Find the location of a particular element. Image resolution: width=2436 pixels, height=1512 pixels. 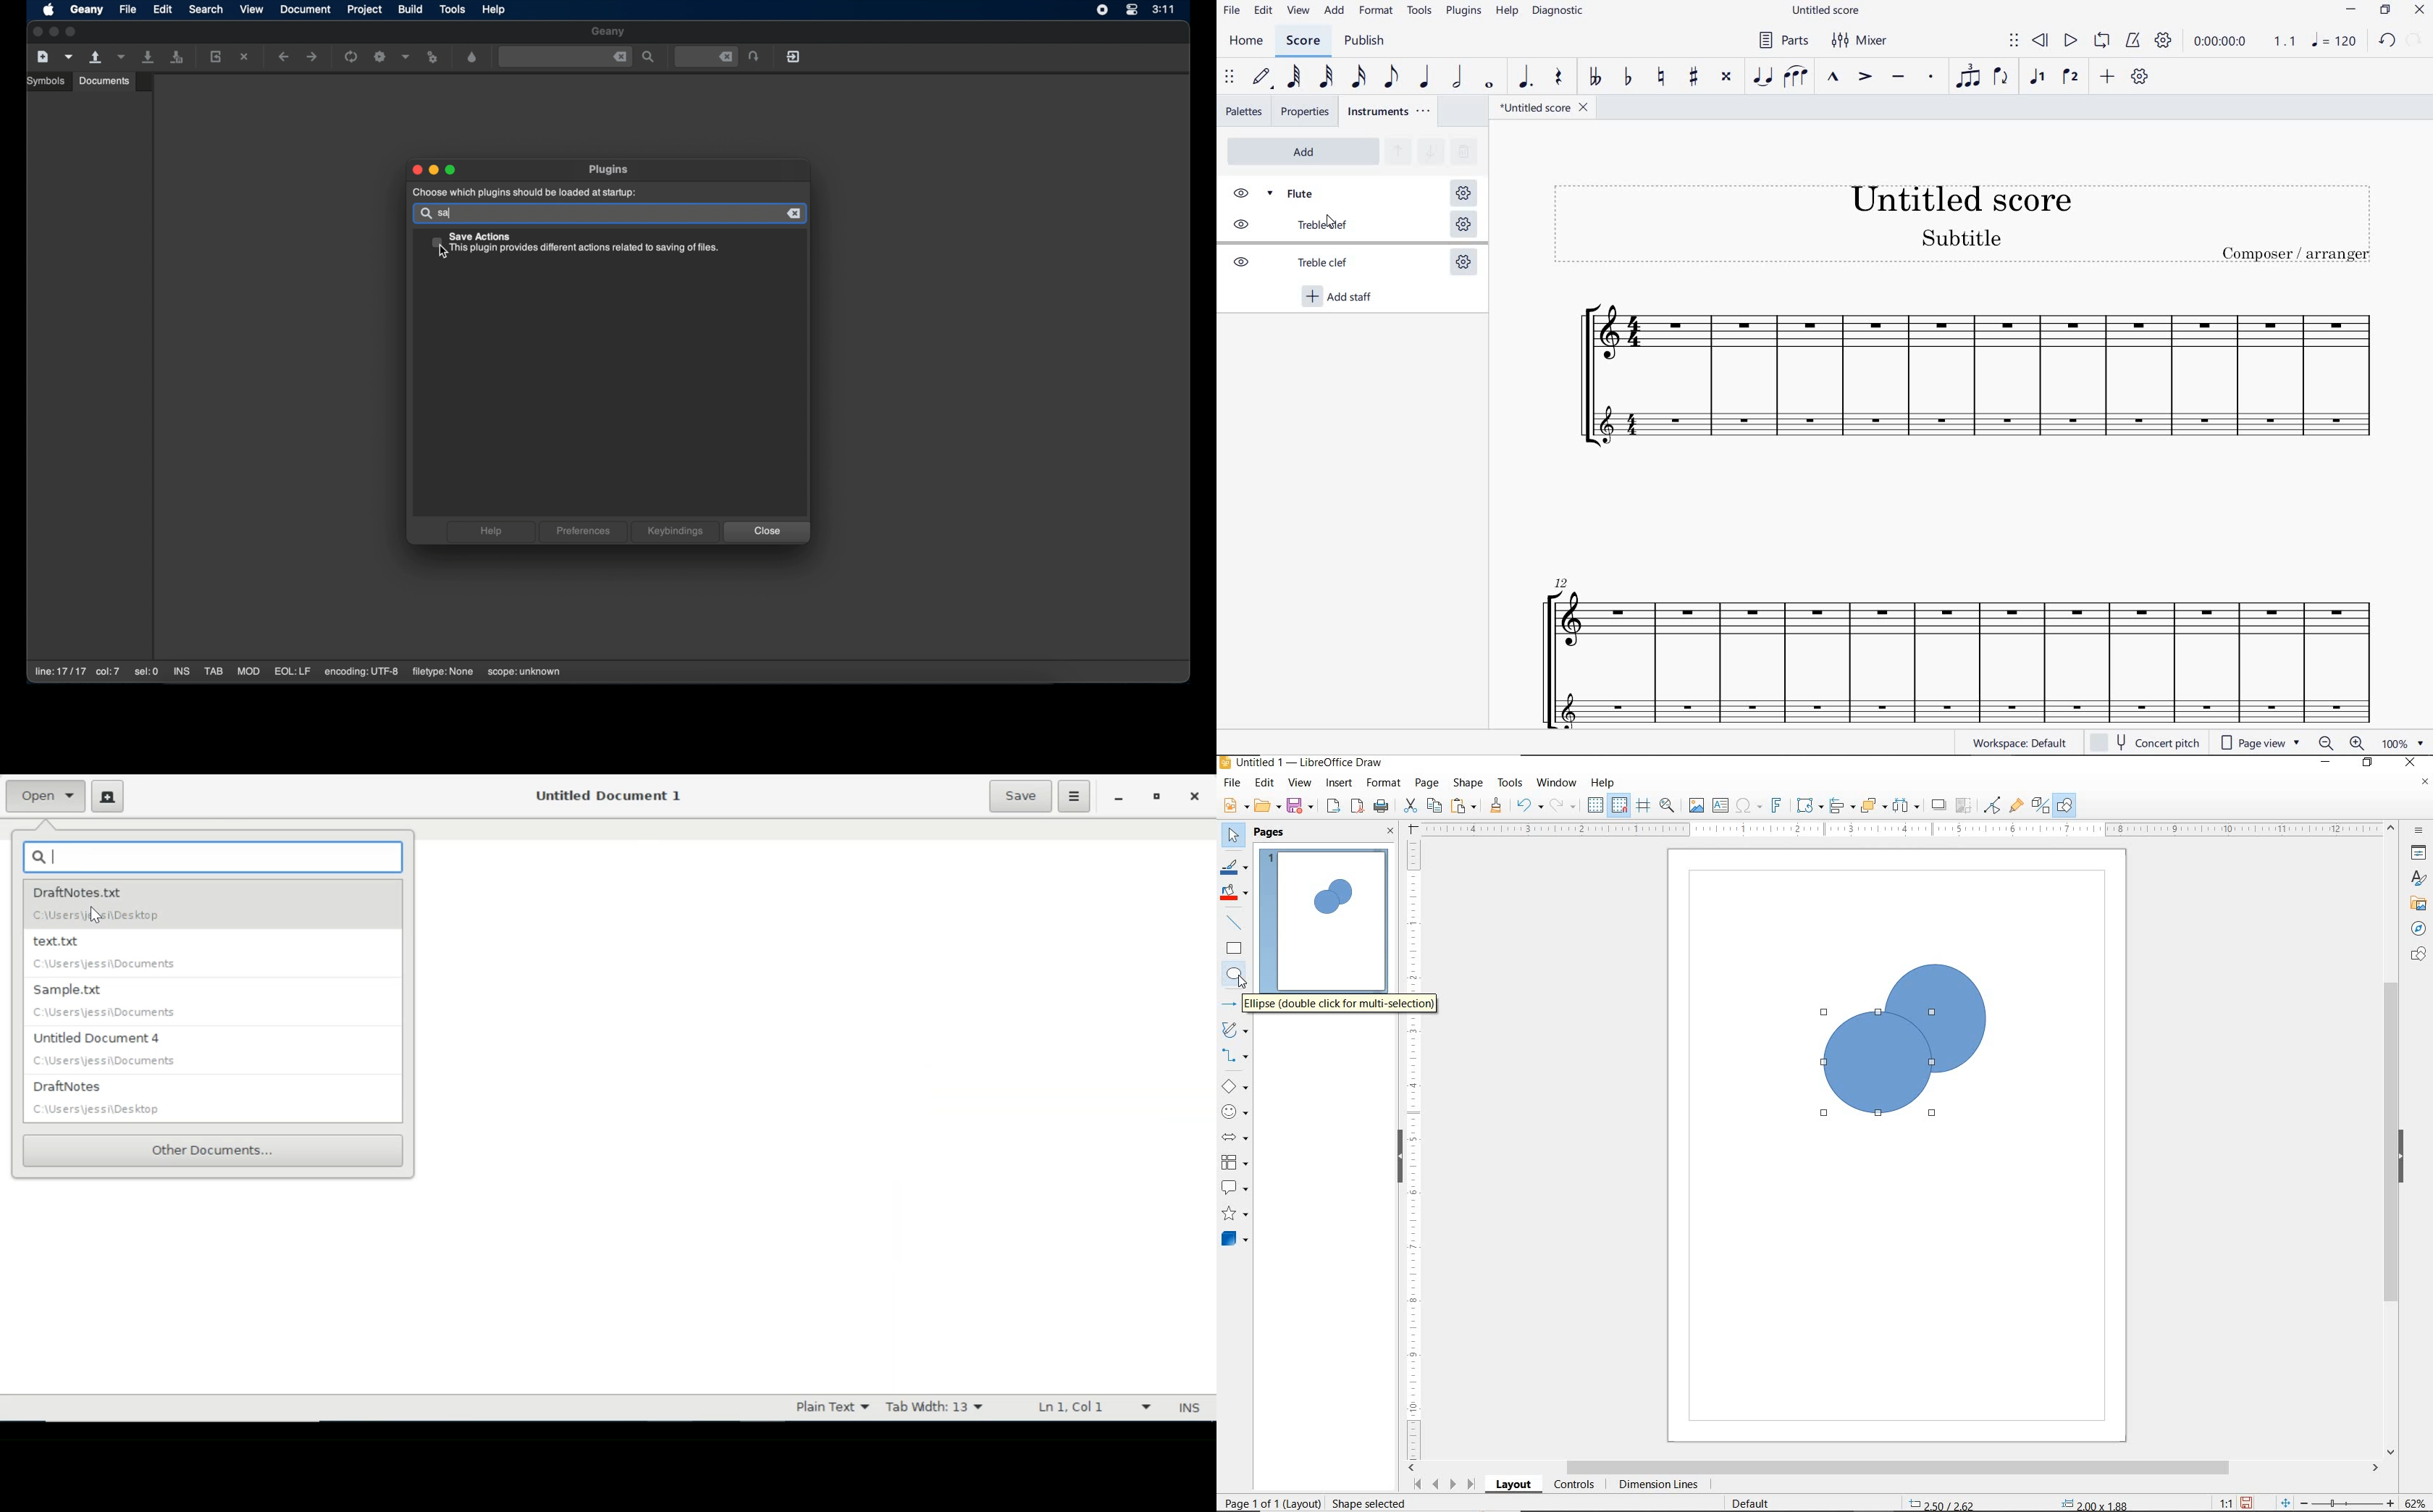

DRAWN CIRCLE is located at coordinates (1934, 1017).